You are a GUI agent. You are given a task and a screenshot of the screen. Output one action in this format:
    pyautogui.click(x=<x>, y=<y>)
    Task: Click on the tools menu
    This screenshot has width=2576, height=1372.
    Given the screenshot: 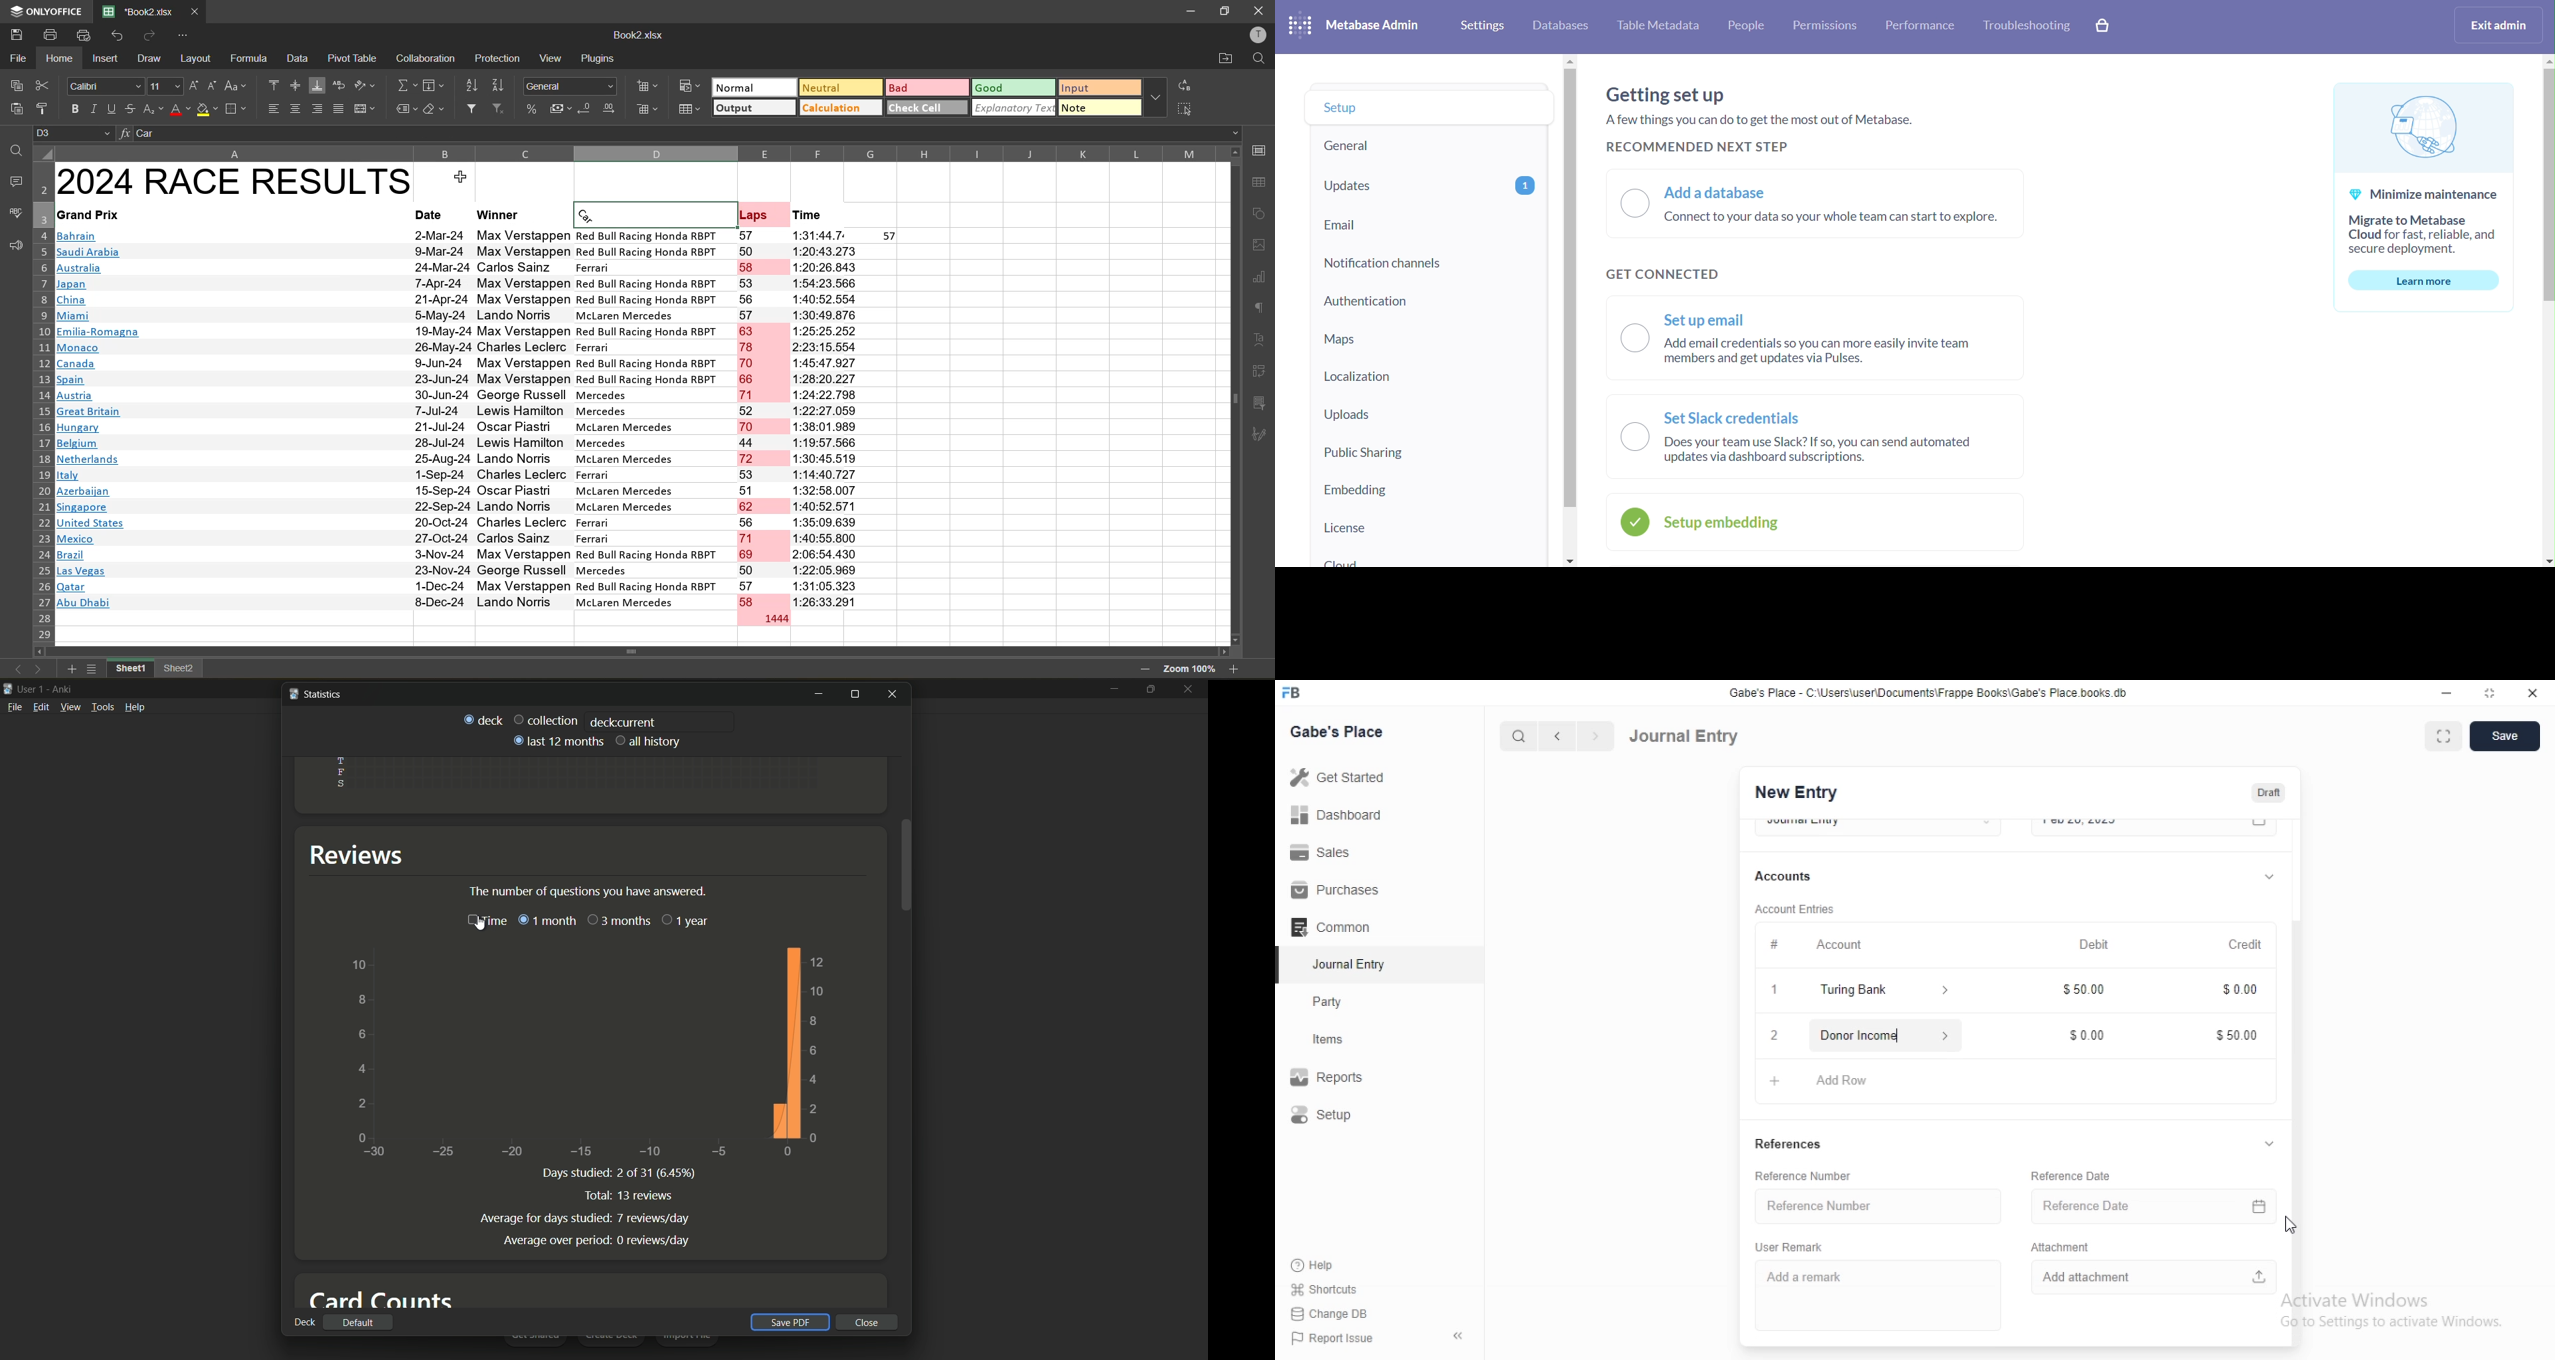 What is the action you would take?
    pyautogui.click(x=103, y=706)
    